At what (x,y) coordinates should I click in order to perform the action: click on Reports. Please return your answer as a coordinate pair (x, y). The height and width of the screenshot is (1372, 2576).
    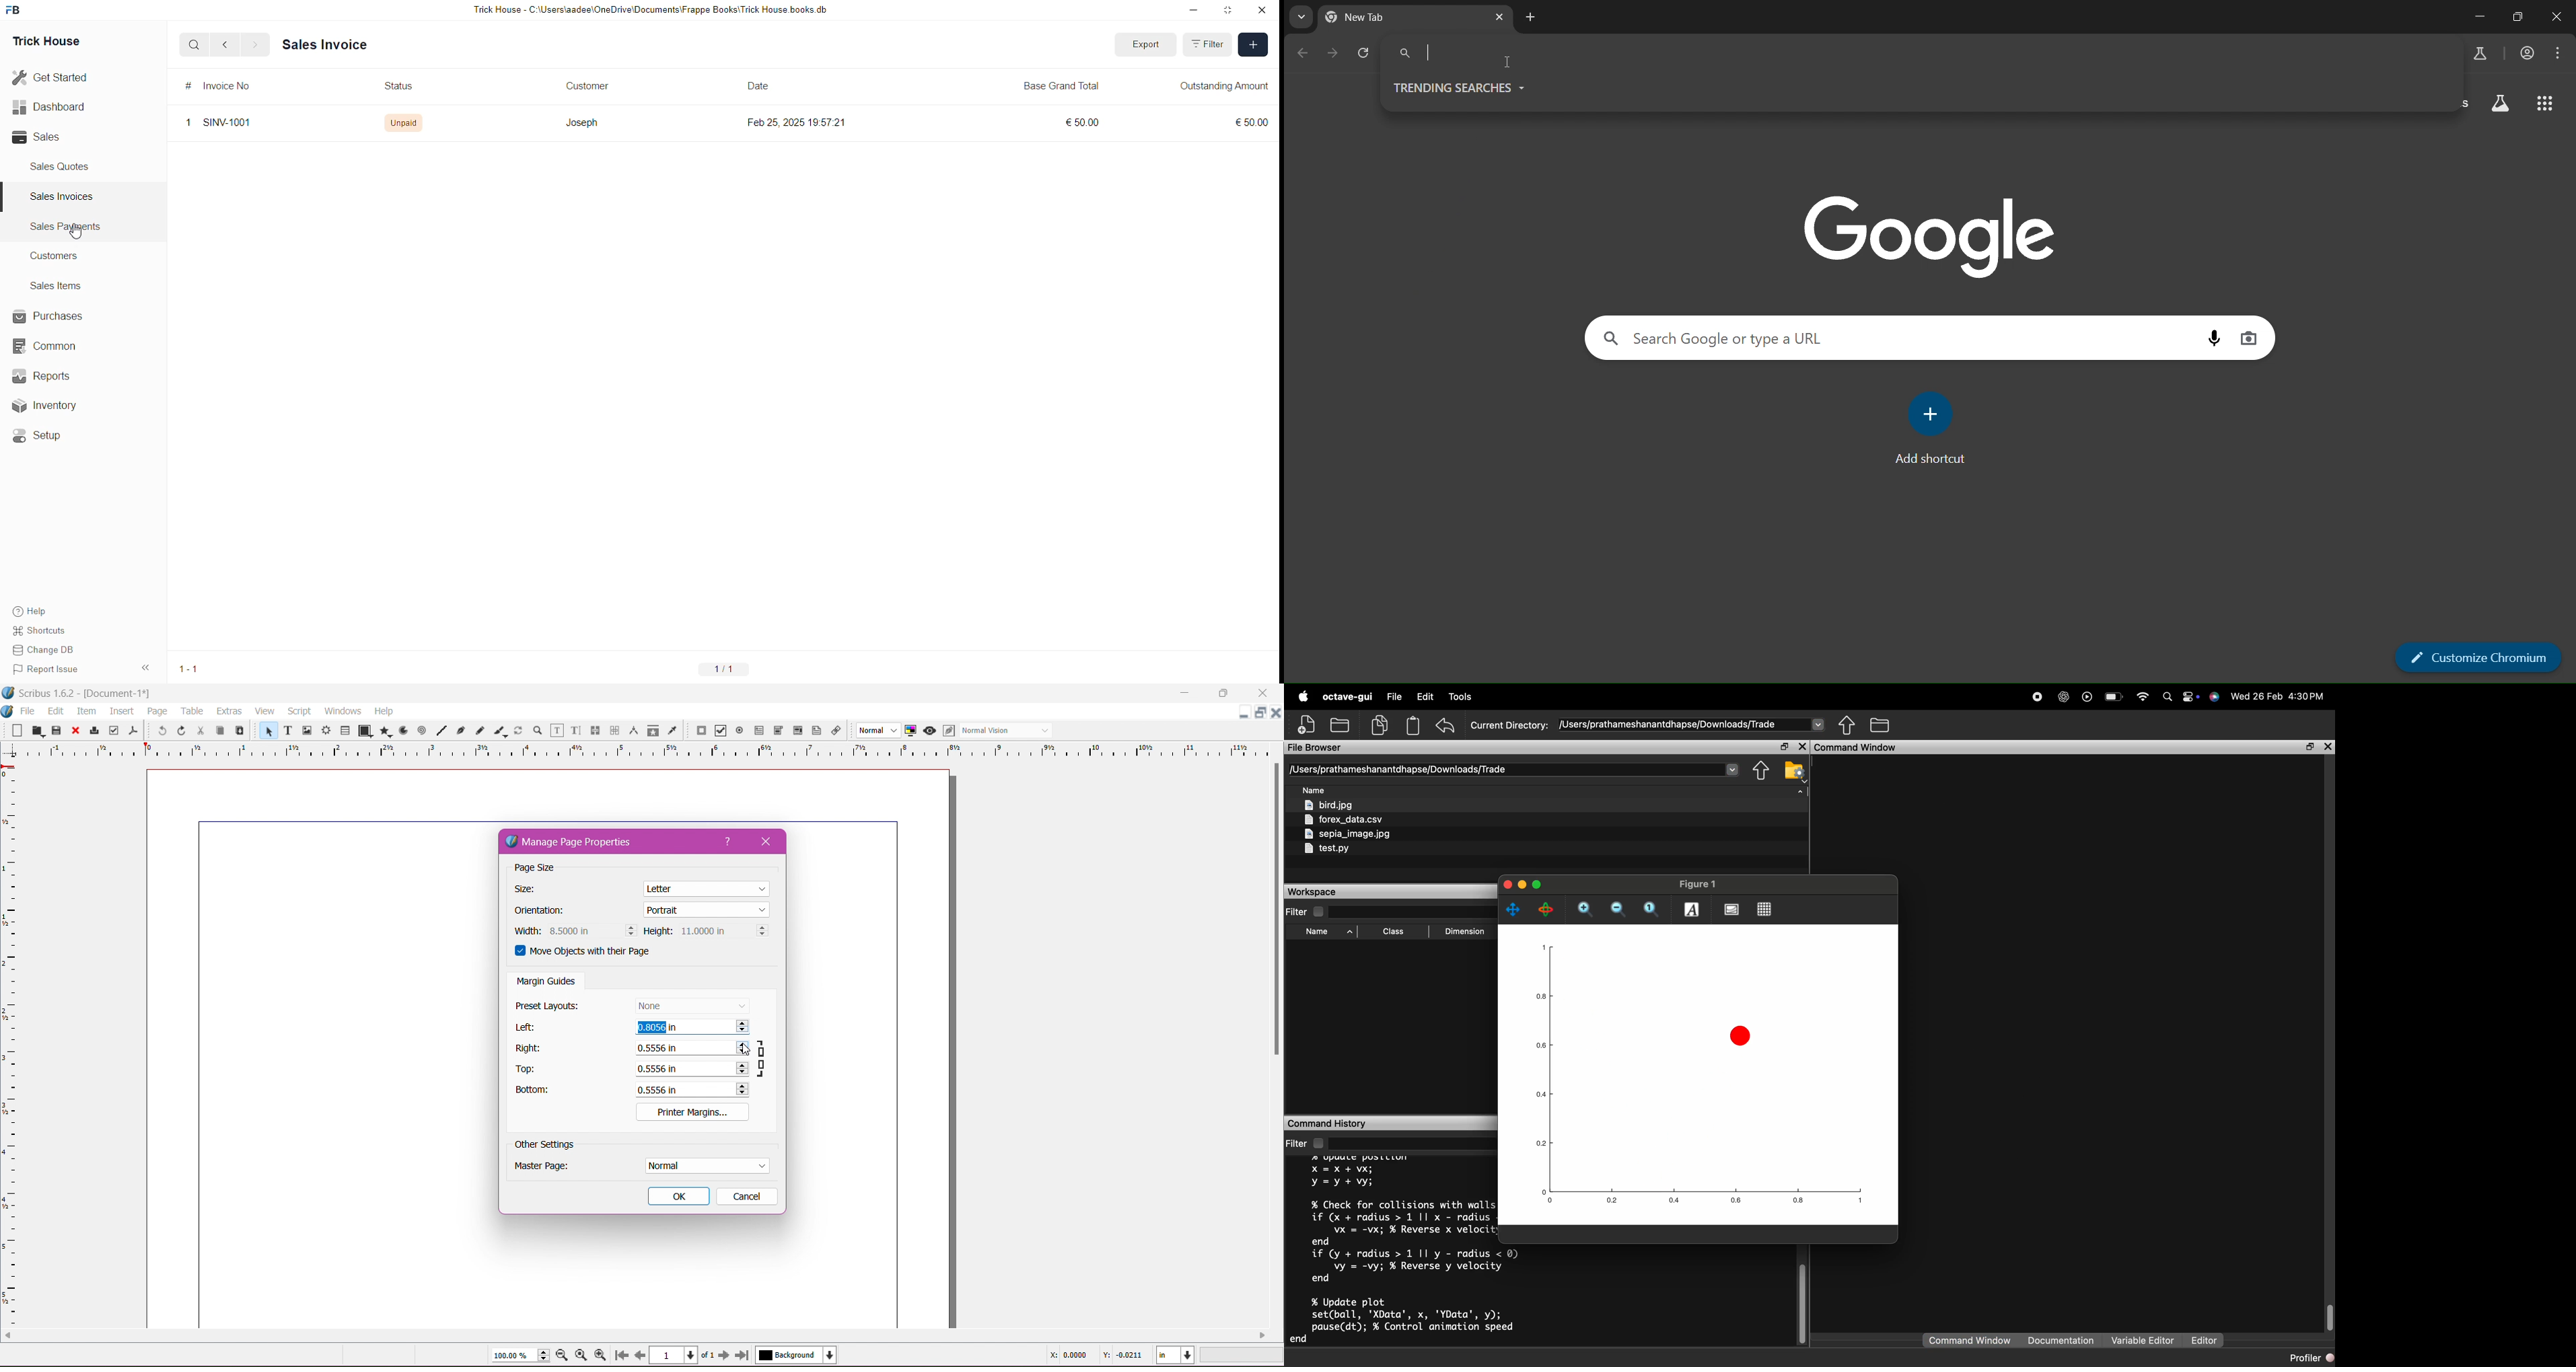
    Looking at the image, I should click on (50, 375).